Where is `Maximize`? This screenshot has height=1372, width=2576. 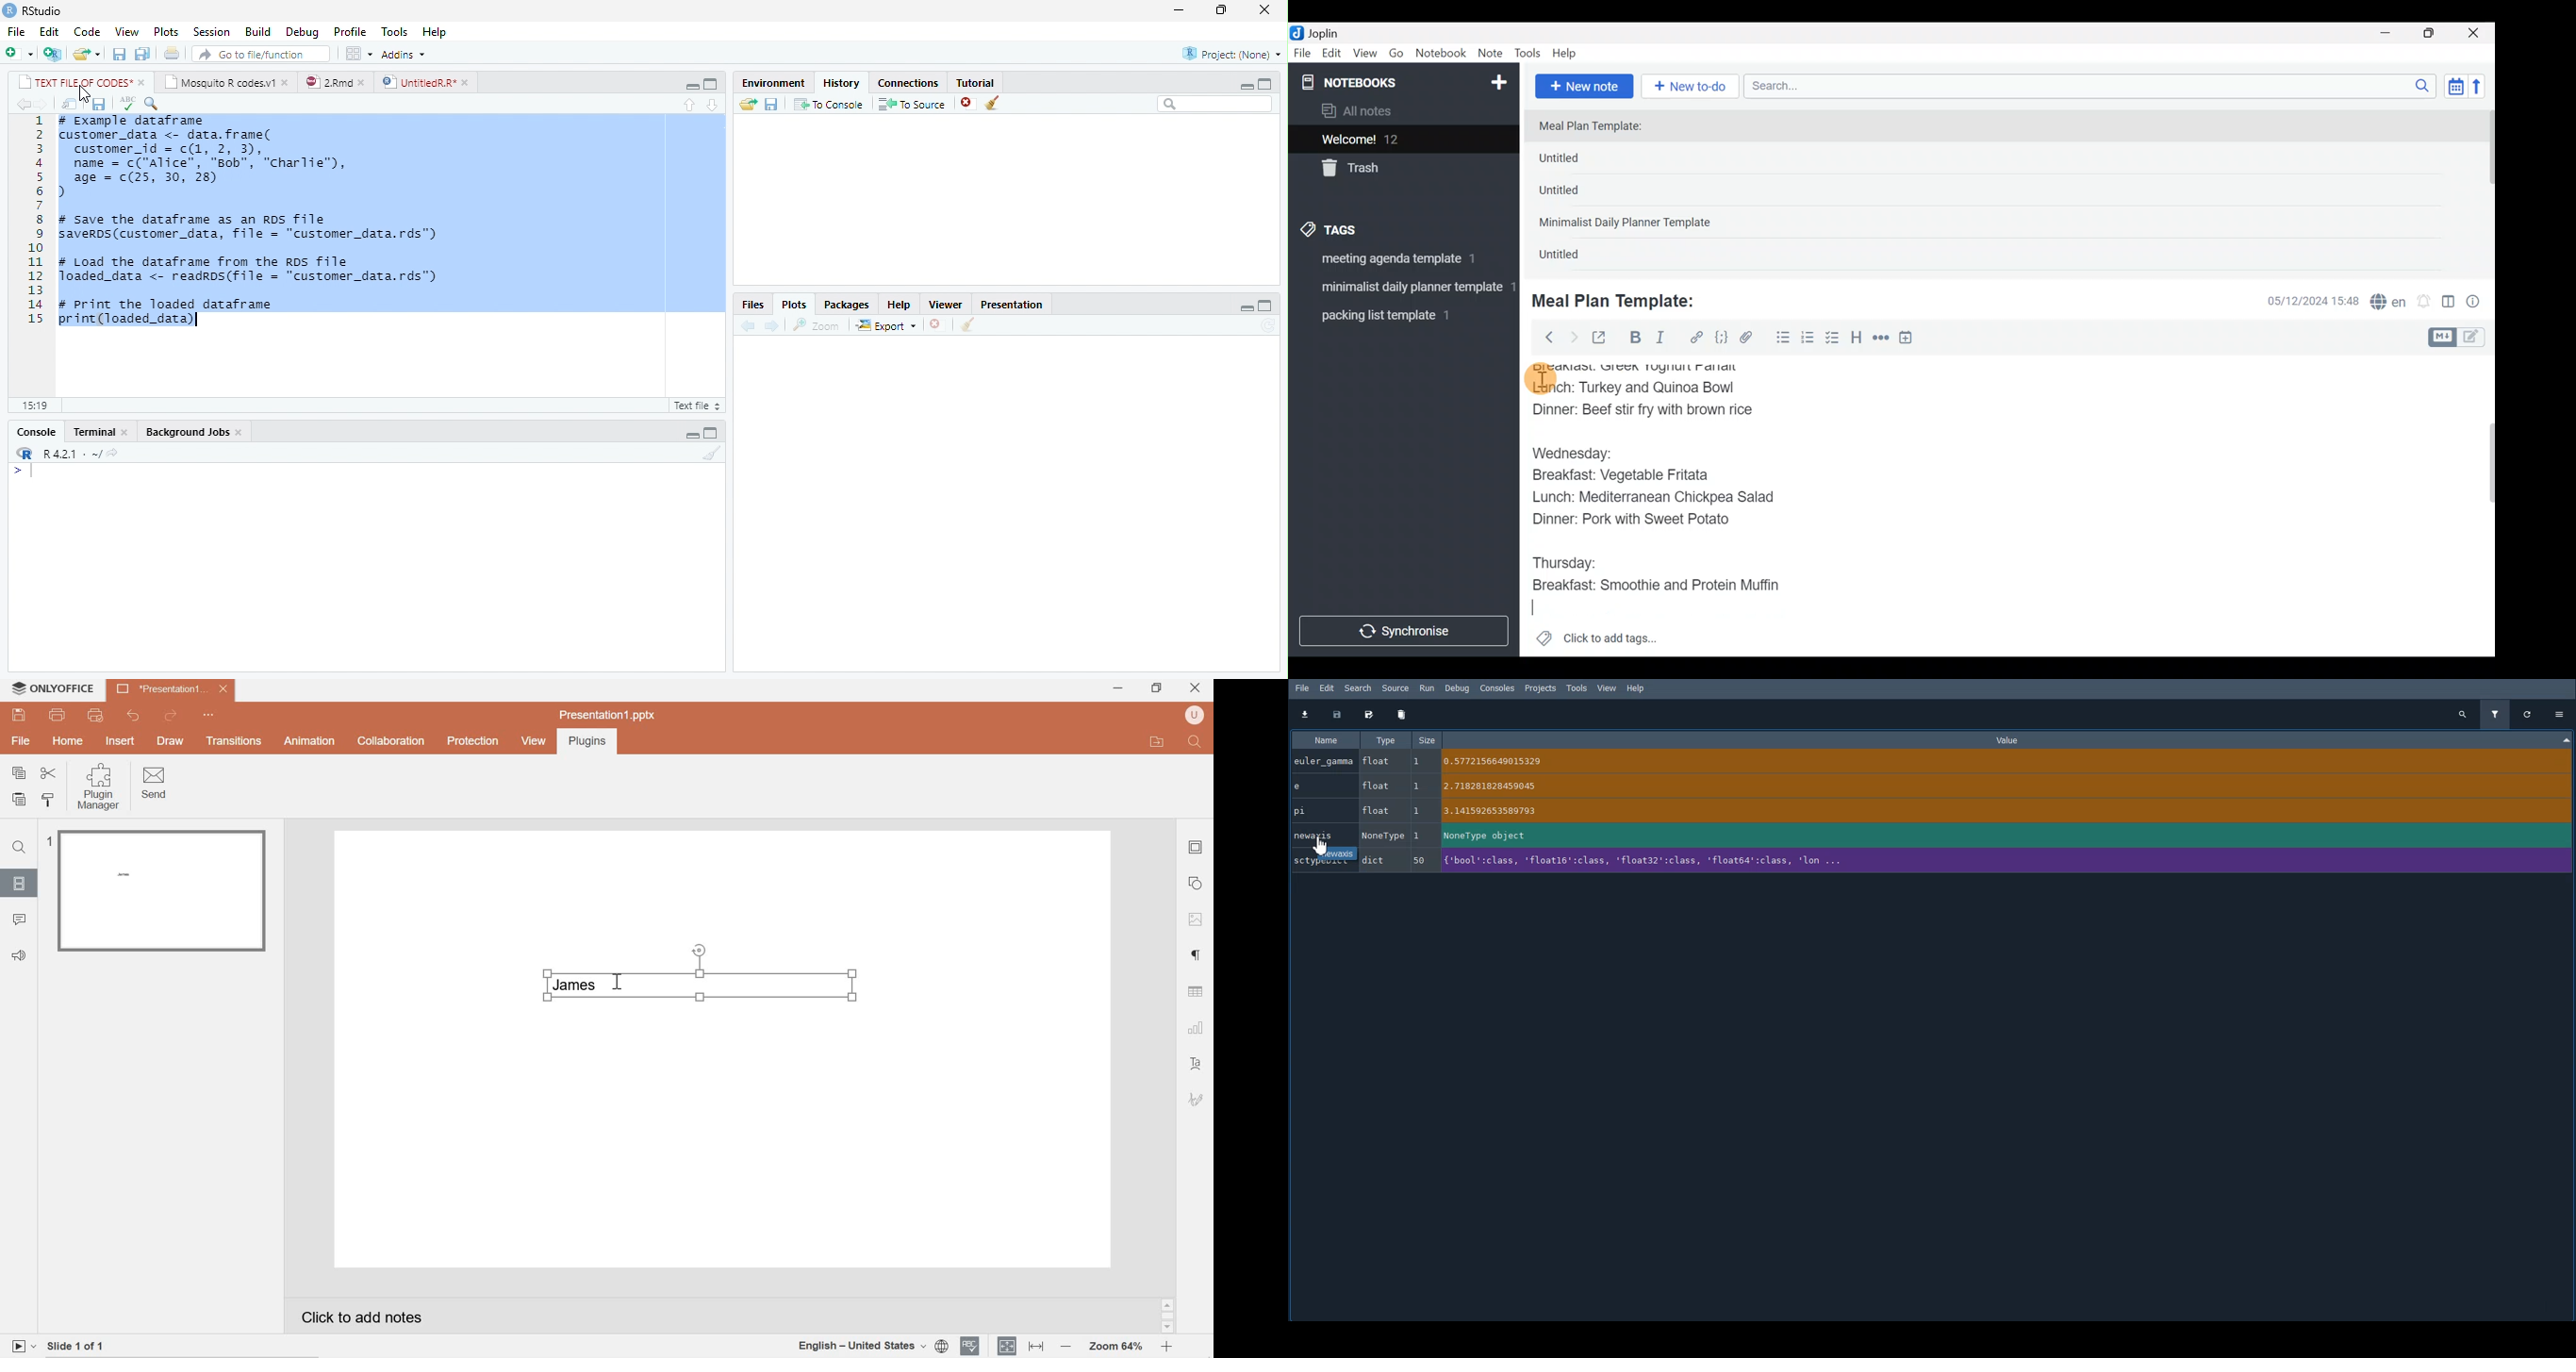
Maximize is located at coordinates (2436, 33).